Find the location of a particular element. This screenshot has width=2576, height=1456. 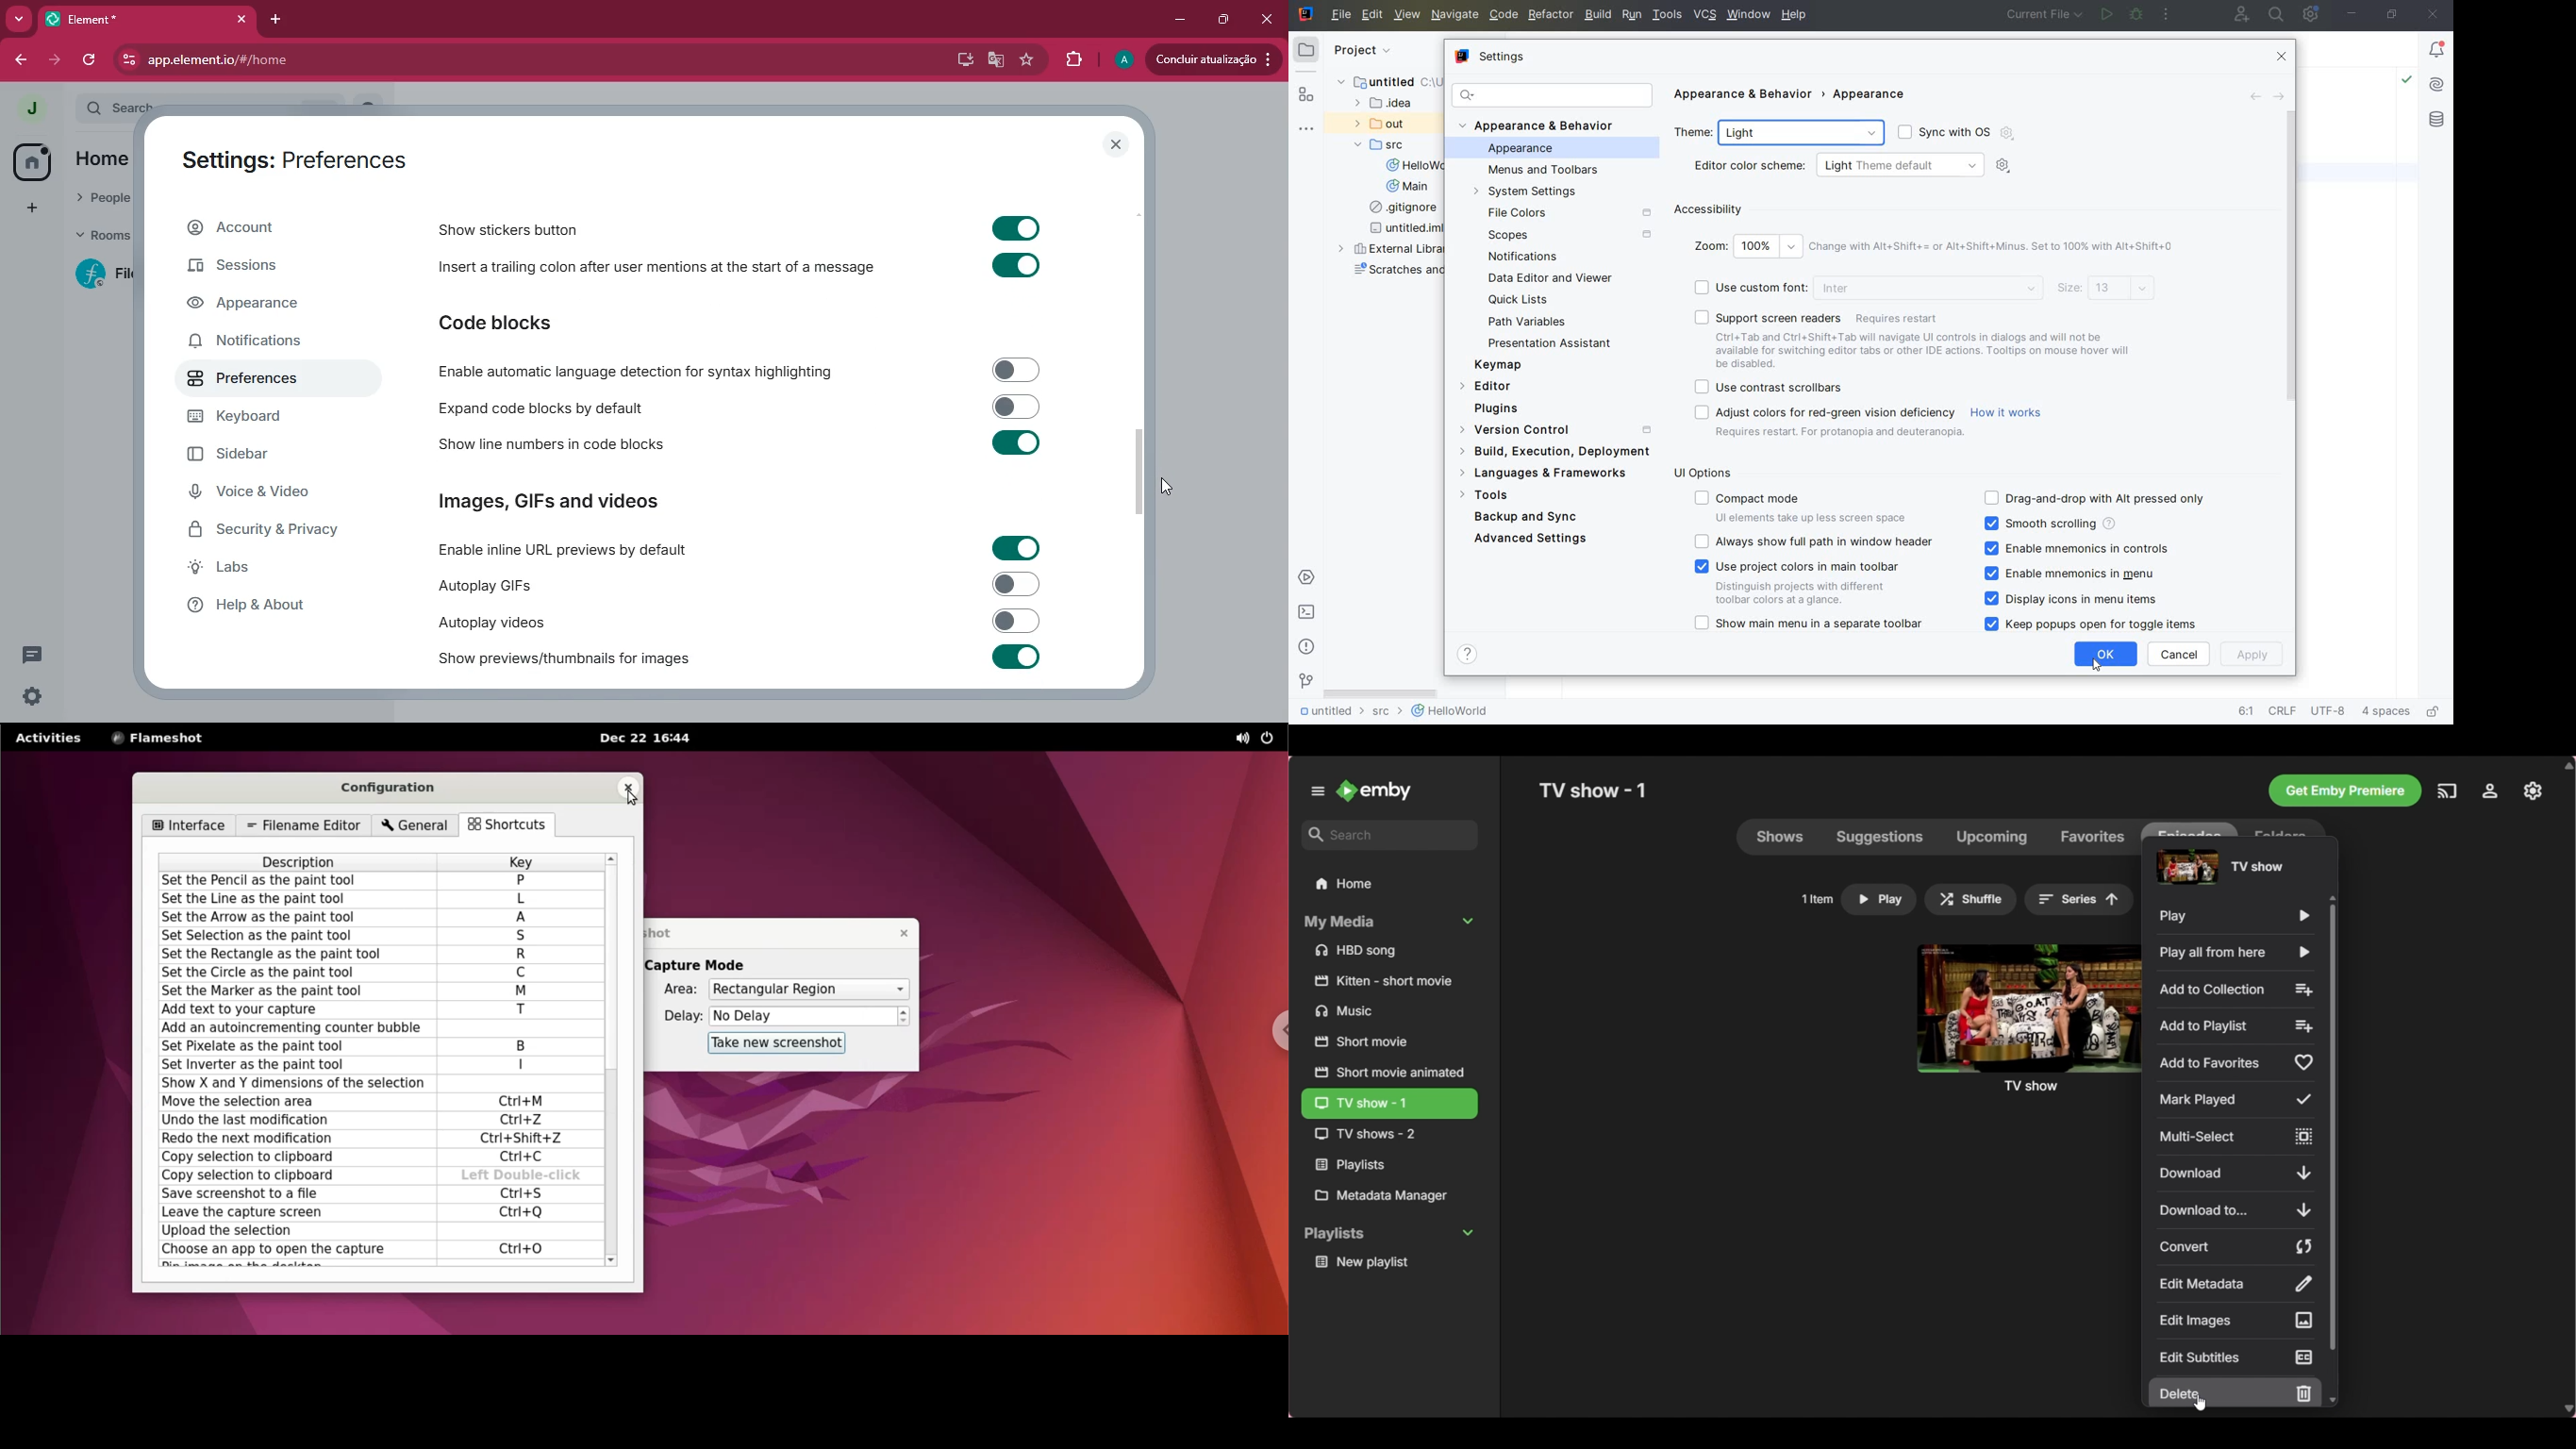

people is located at coordinates (104, 199).